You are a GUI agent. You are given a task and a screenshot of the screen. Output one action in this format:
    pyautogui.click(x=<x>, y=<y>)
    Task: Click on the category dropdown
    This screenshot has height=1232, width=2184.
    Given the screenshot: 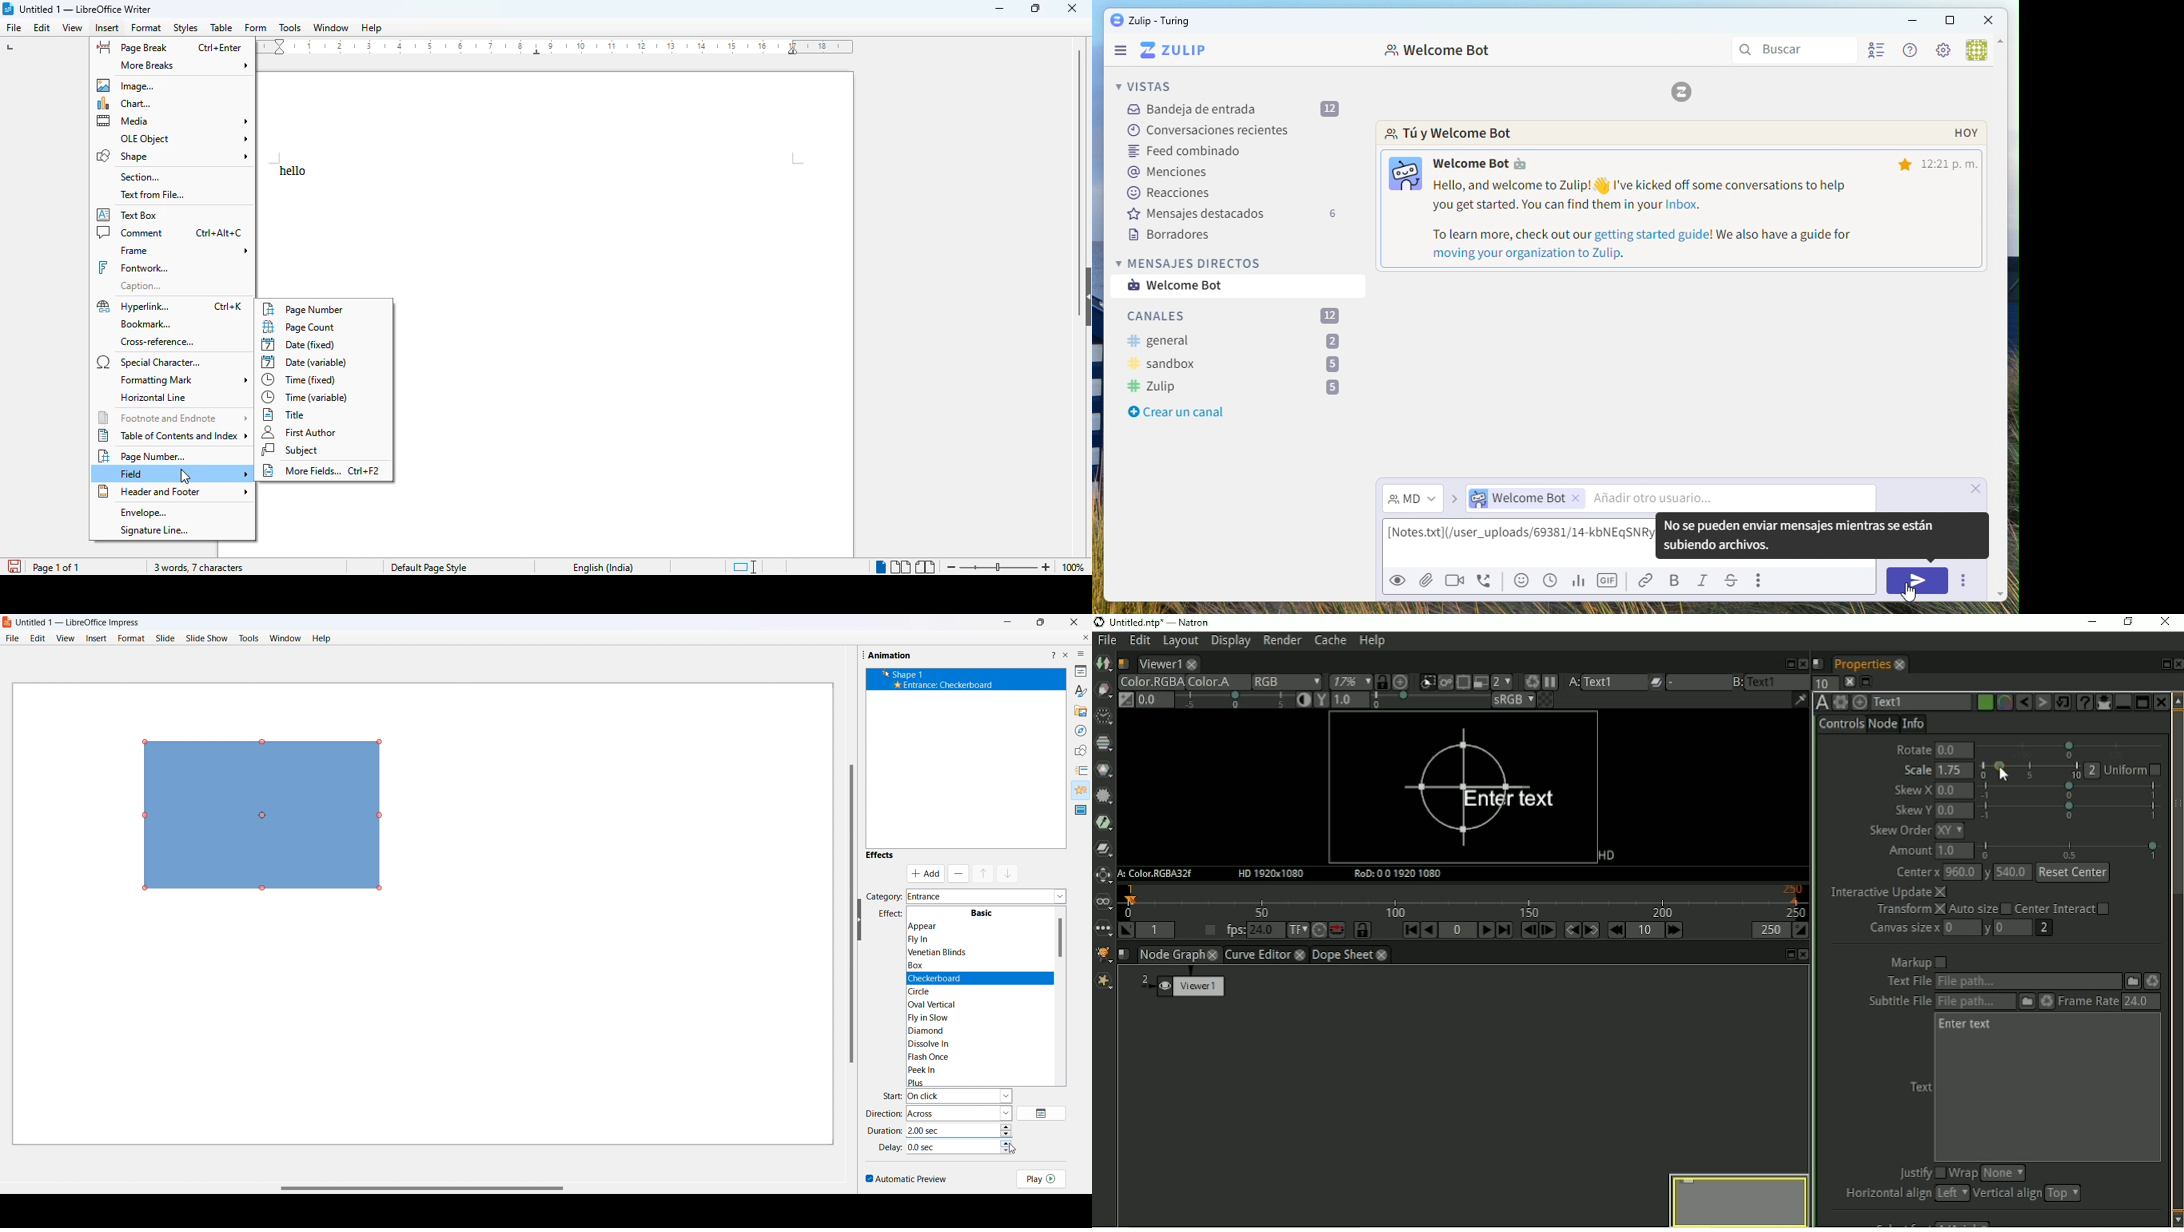 What is the action you would take?
    pyautogui.click(x=987, y=897)
    